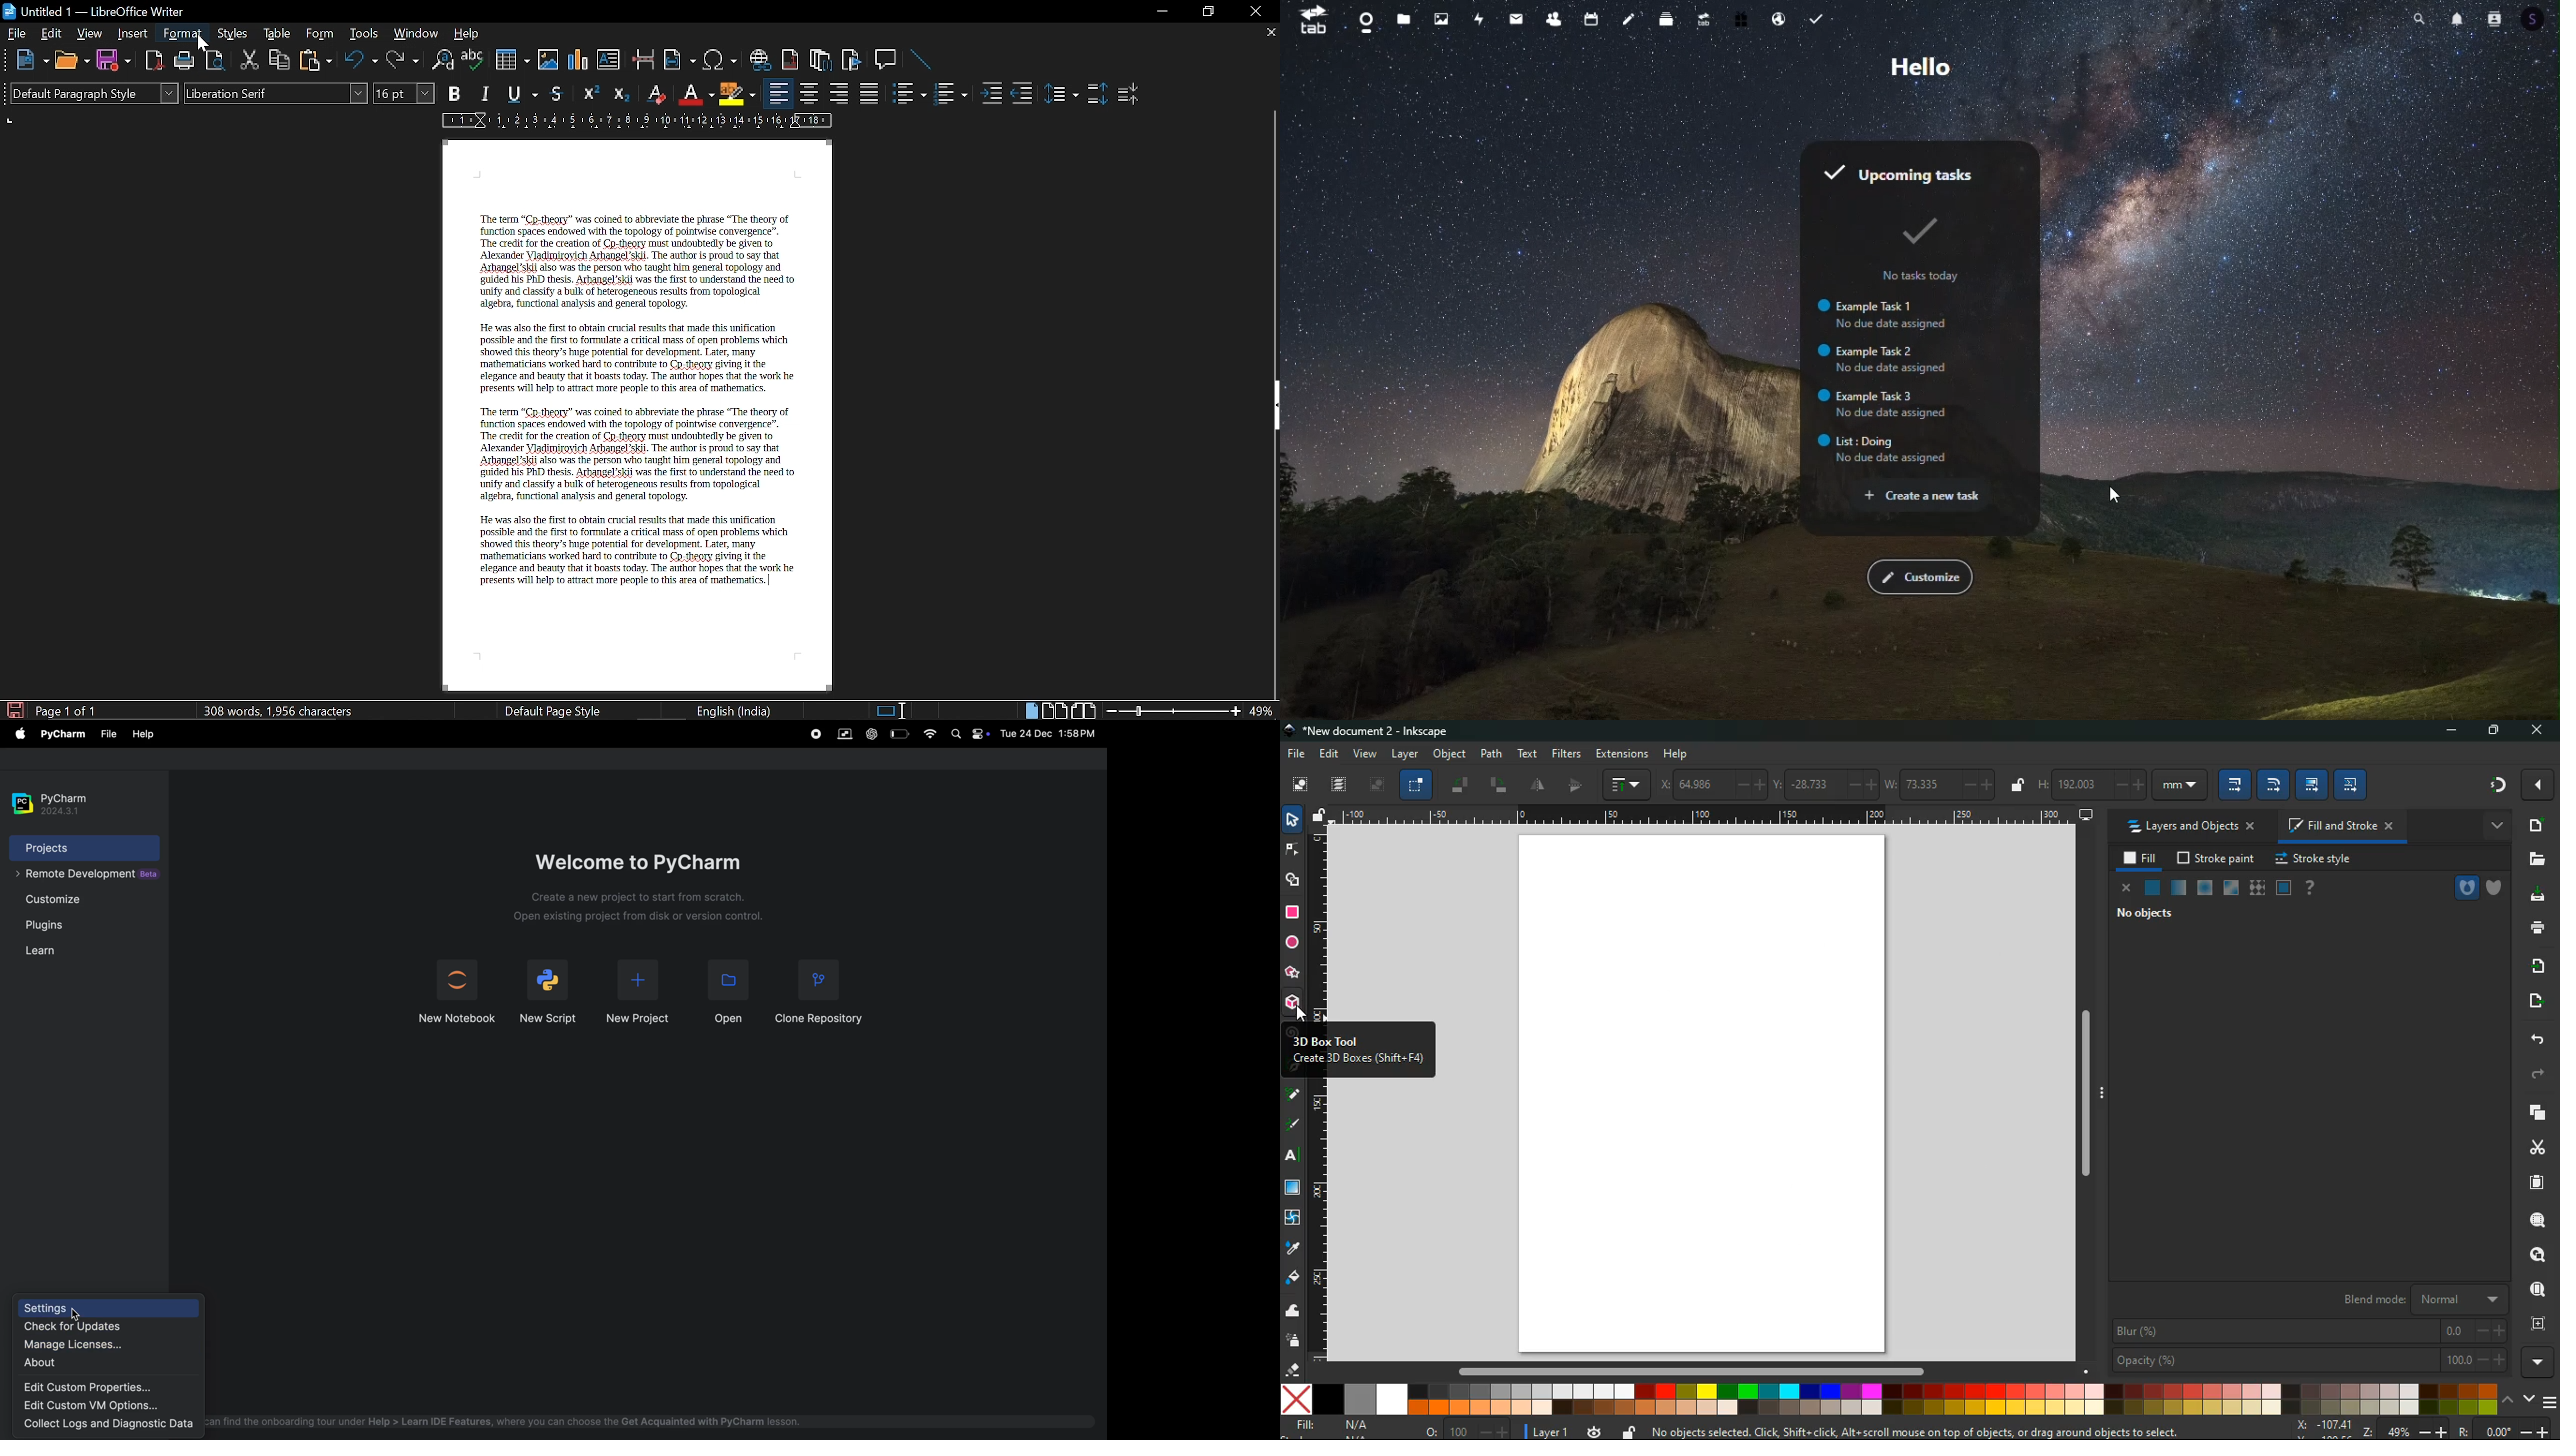 The width and height of the screenshot is (2576, 1456). What do you see at coordinates (2536, 1291) in the screenshot?
I see `find` at bounding box center [2536, 1291].